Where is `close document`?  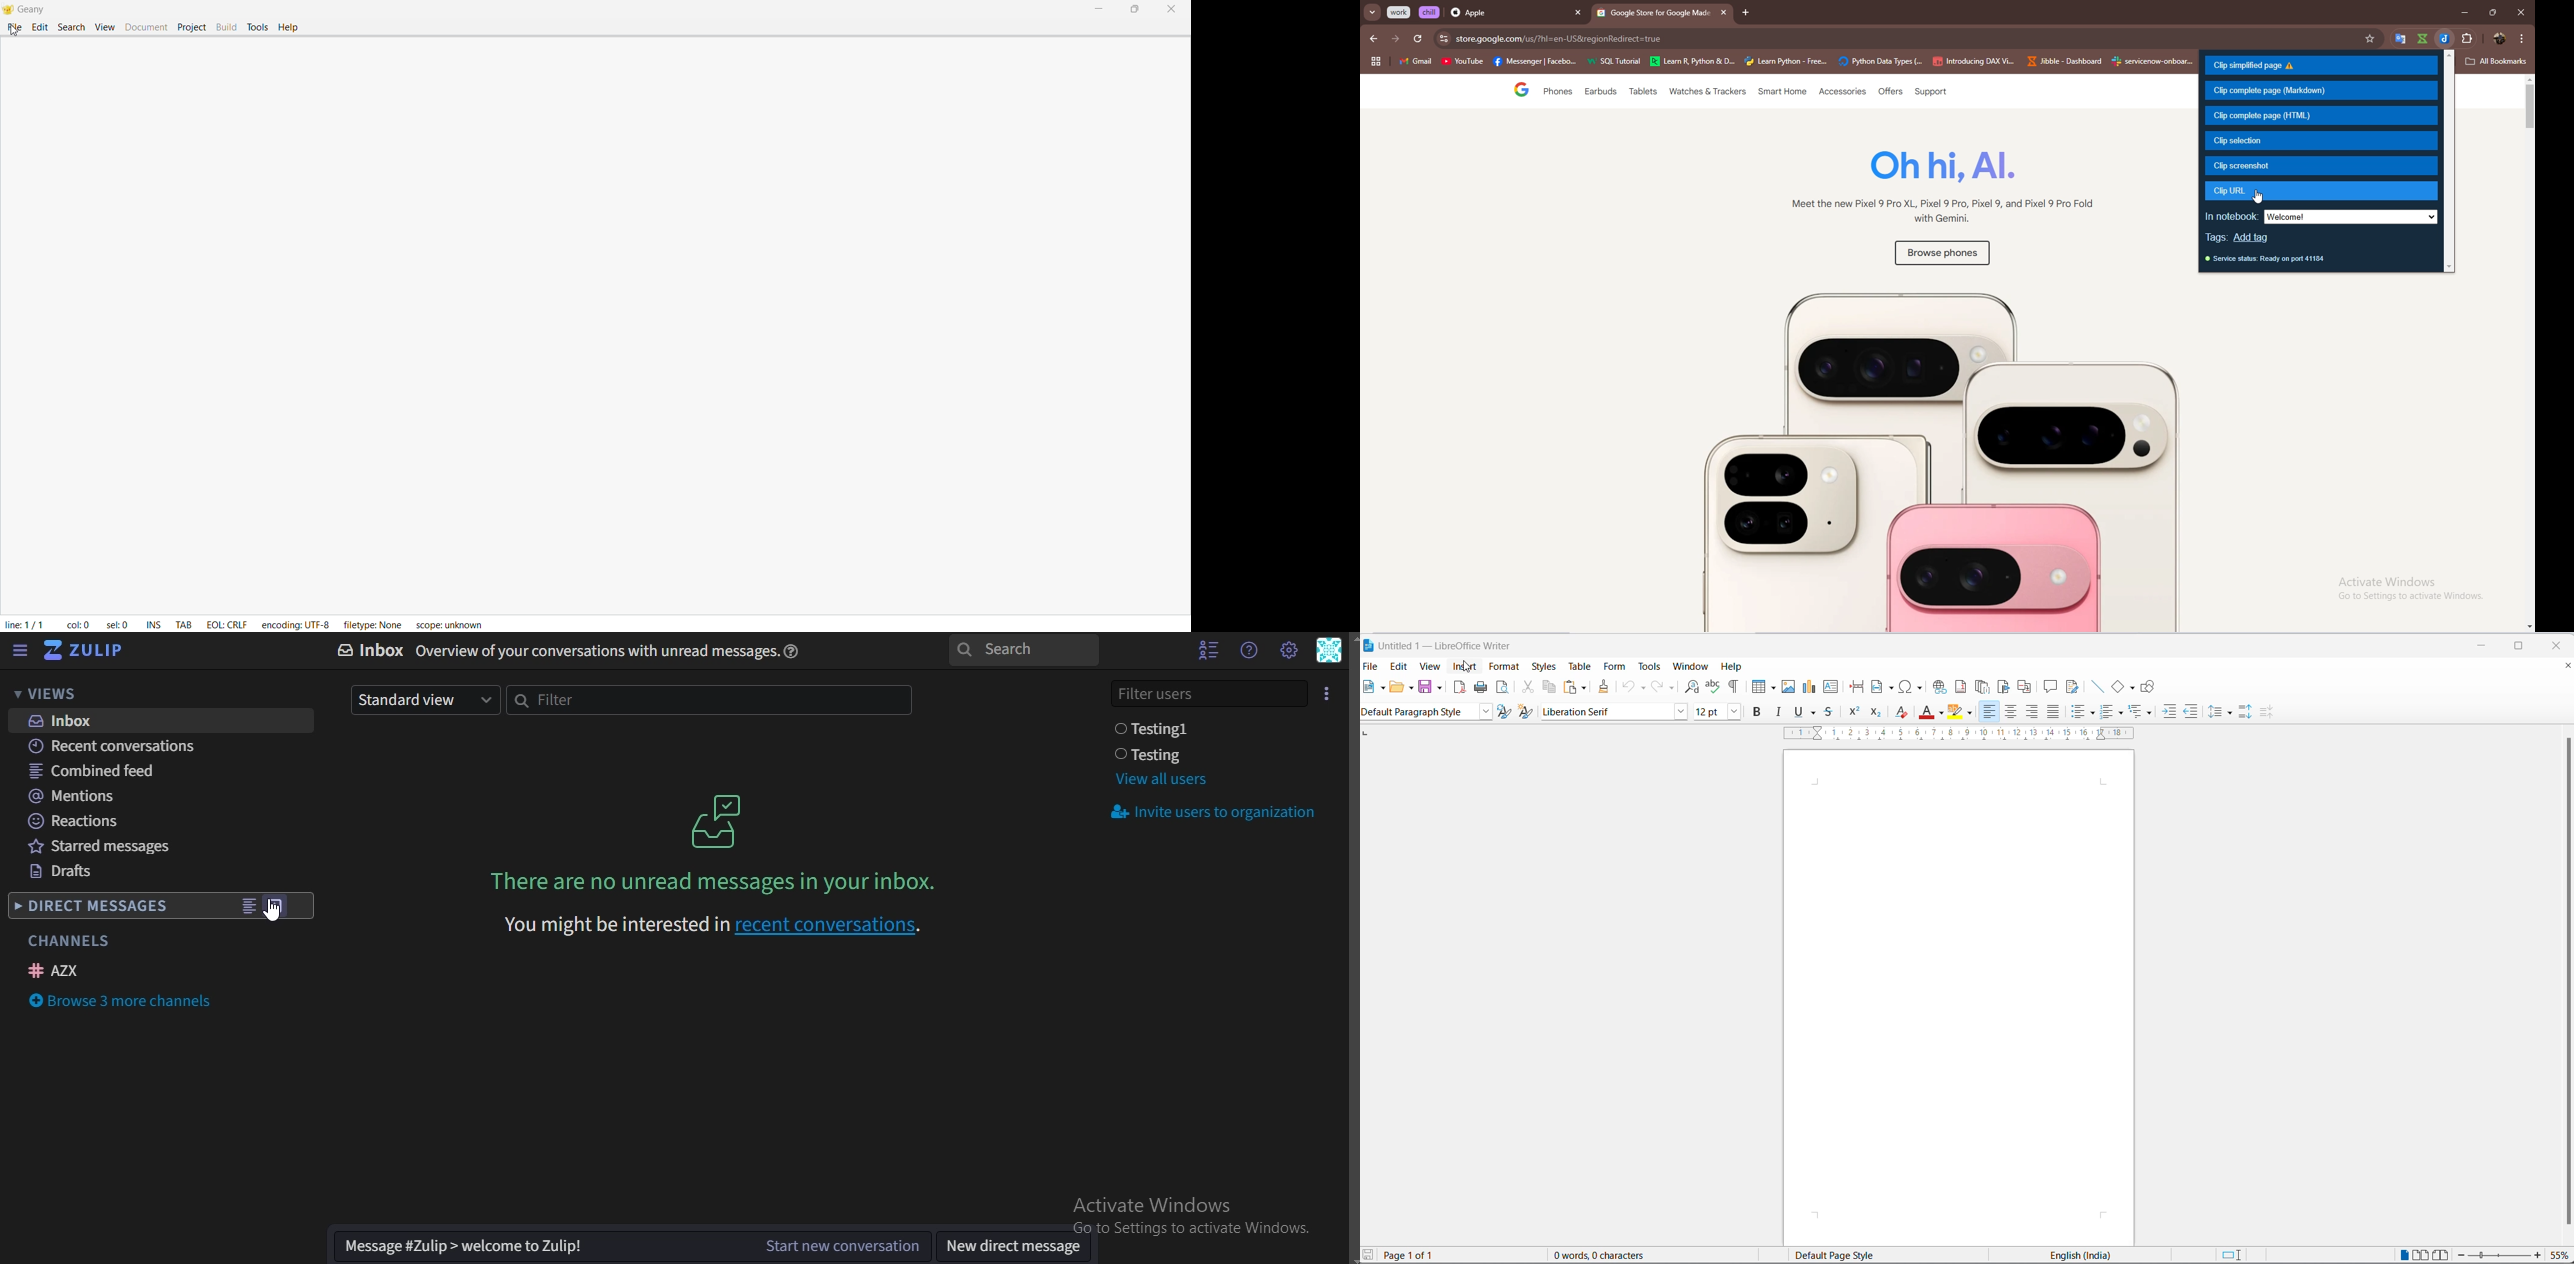
close document is located at coordinates (2566, 665).